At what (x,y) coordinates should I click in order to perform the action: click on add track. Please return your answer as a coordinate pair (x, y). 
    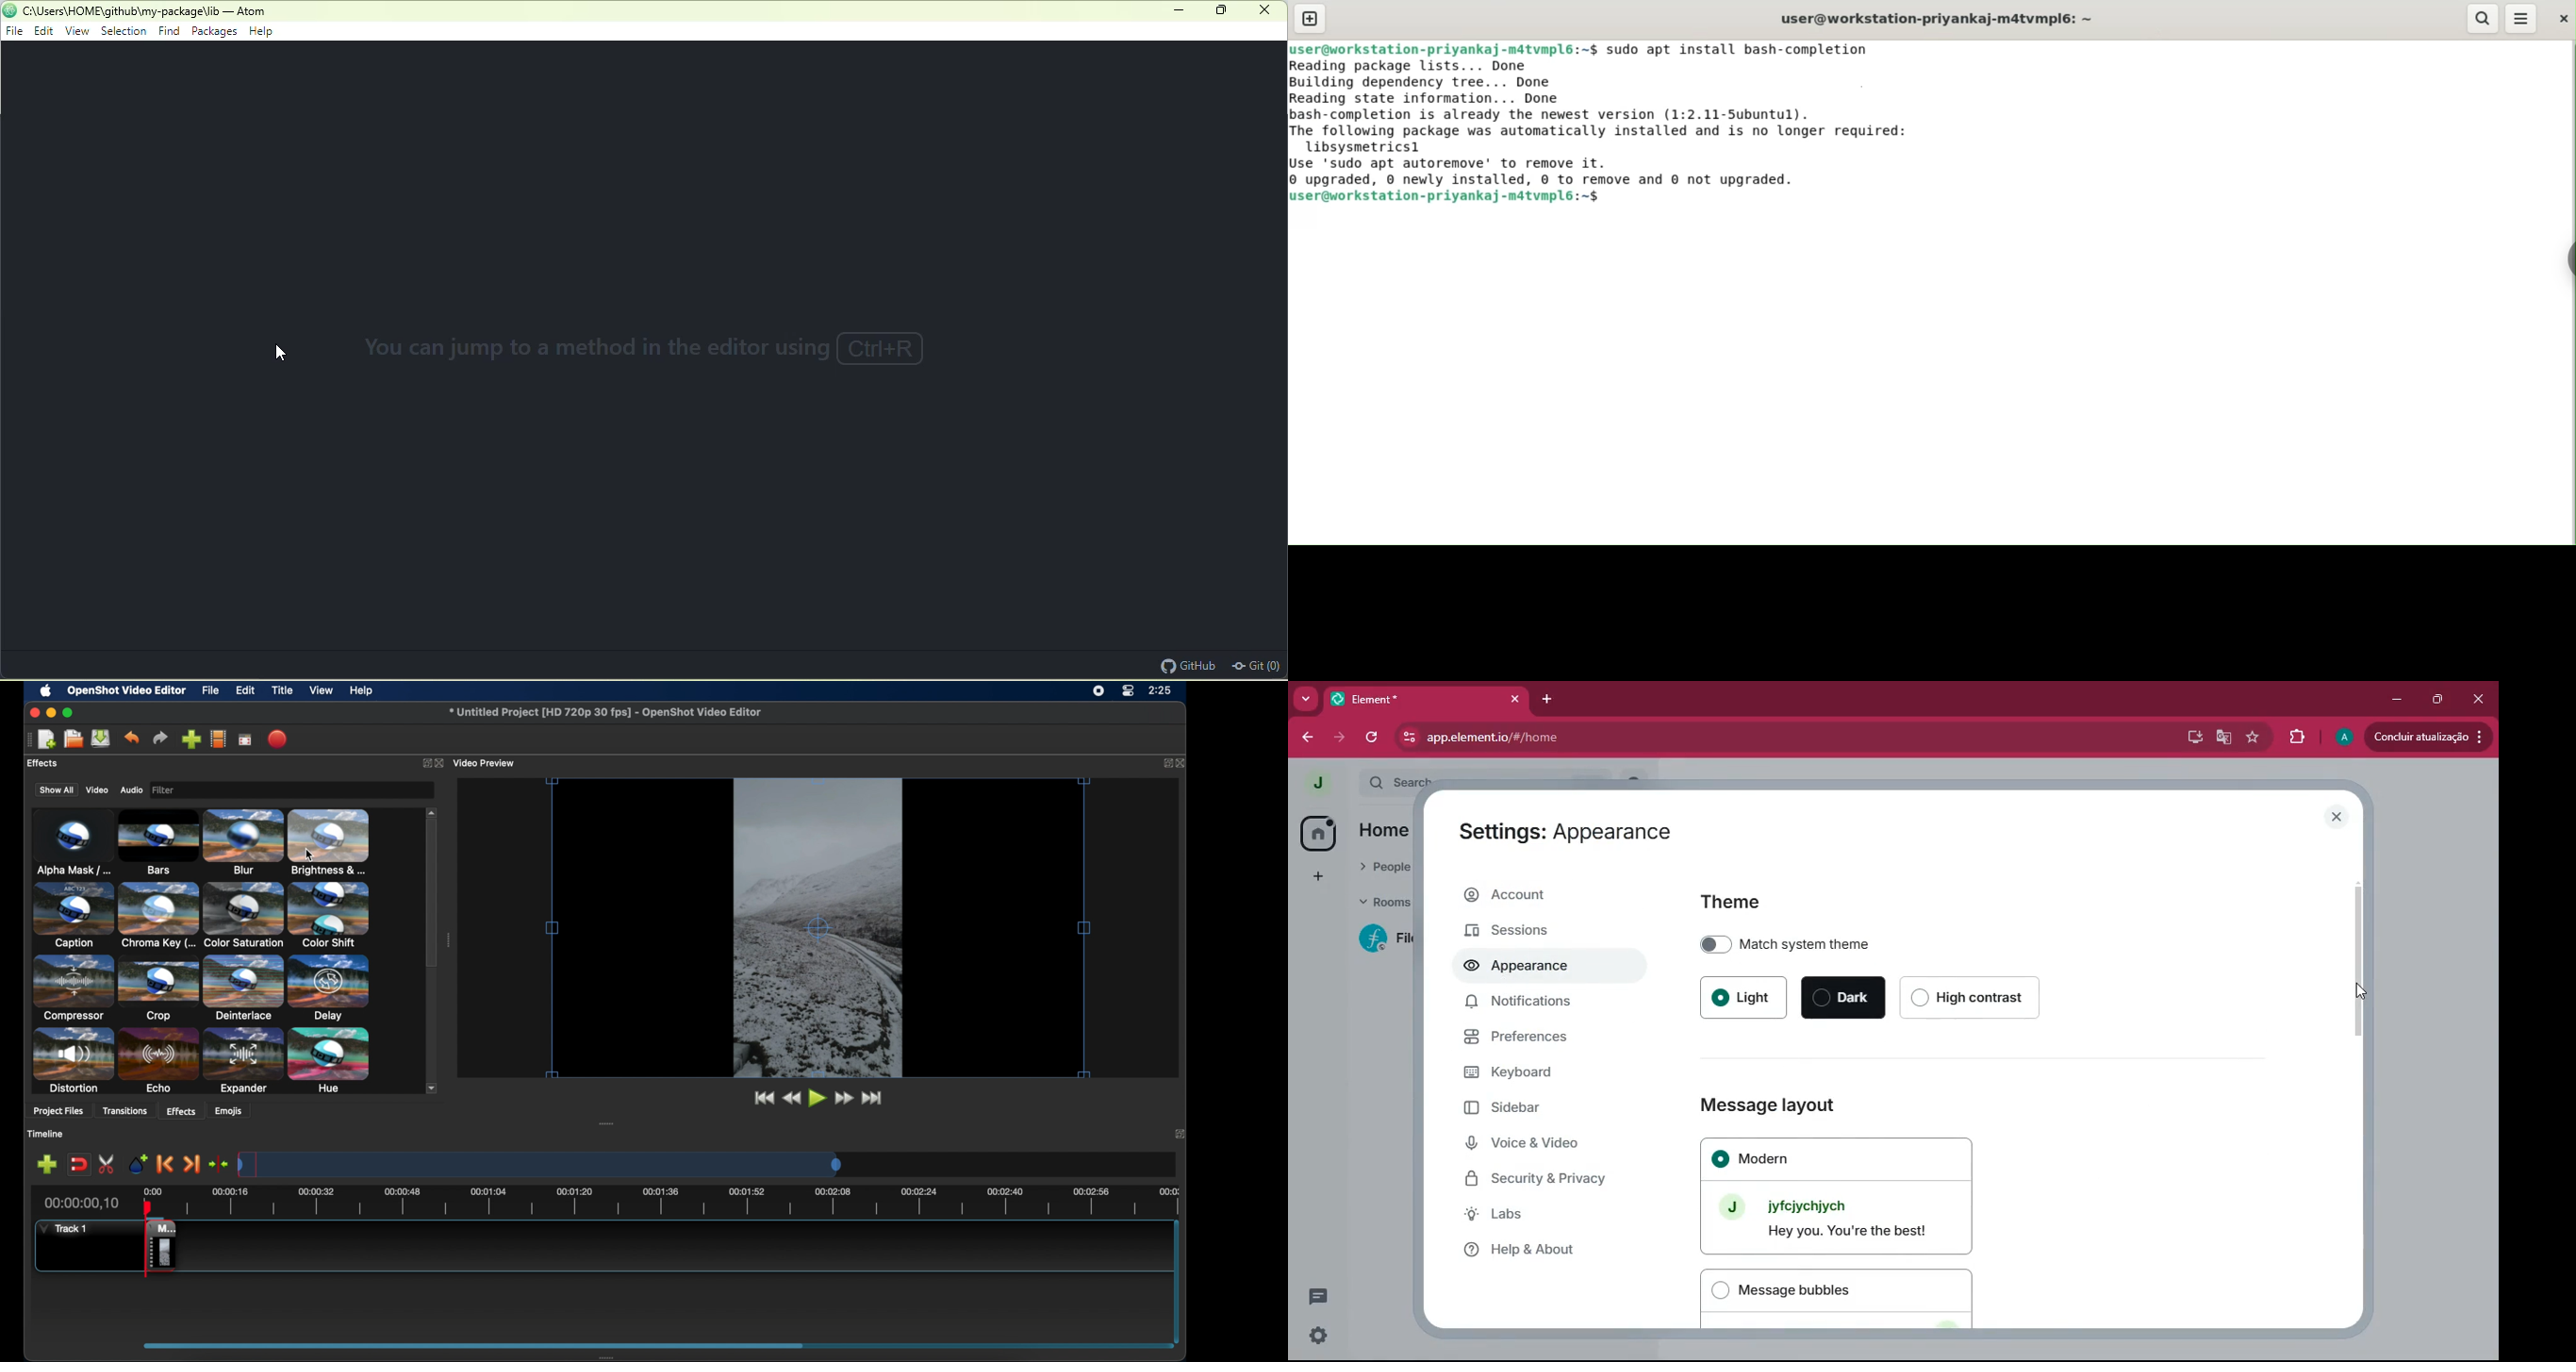
    Looking at the image, I should click on (47, 1164).